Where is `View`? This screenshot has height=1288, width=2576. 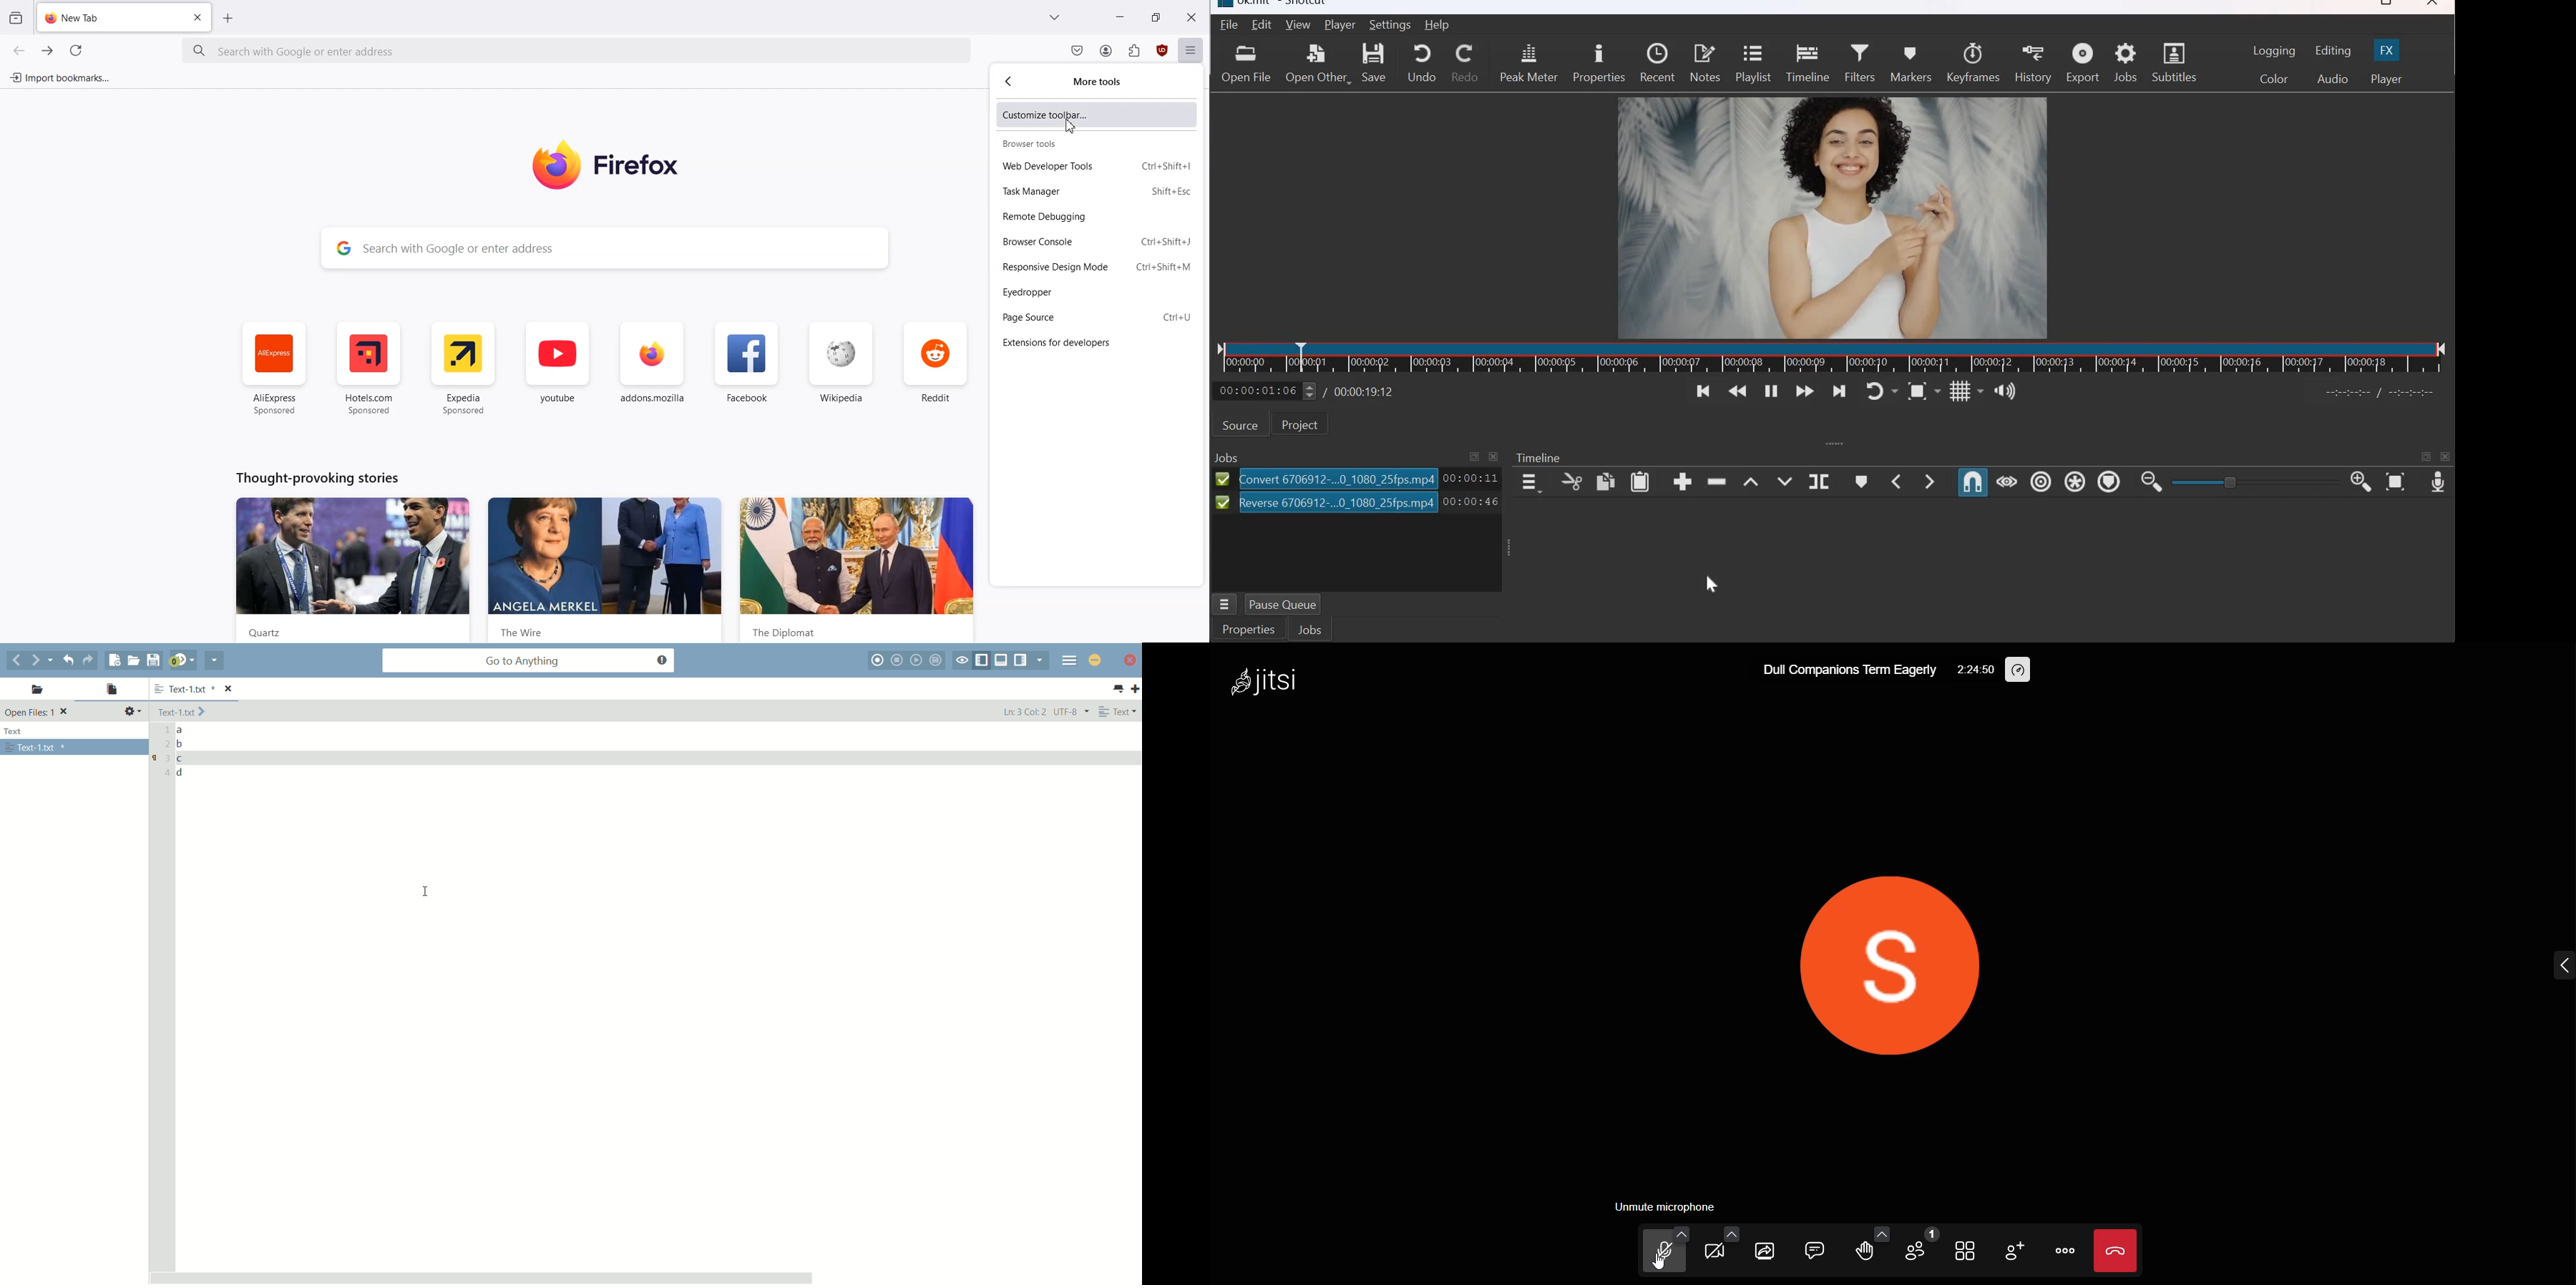 View is located at coordinates (1298, 24).